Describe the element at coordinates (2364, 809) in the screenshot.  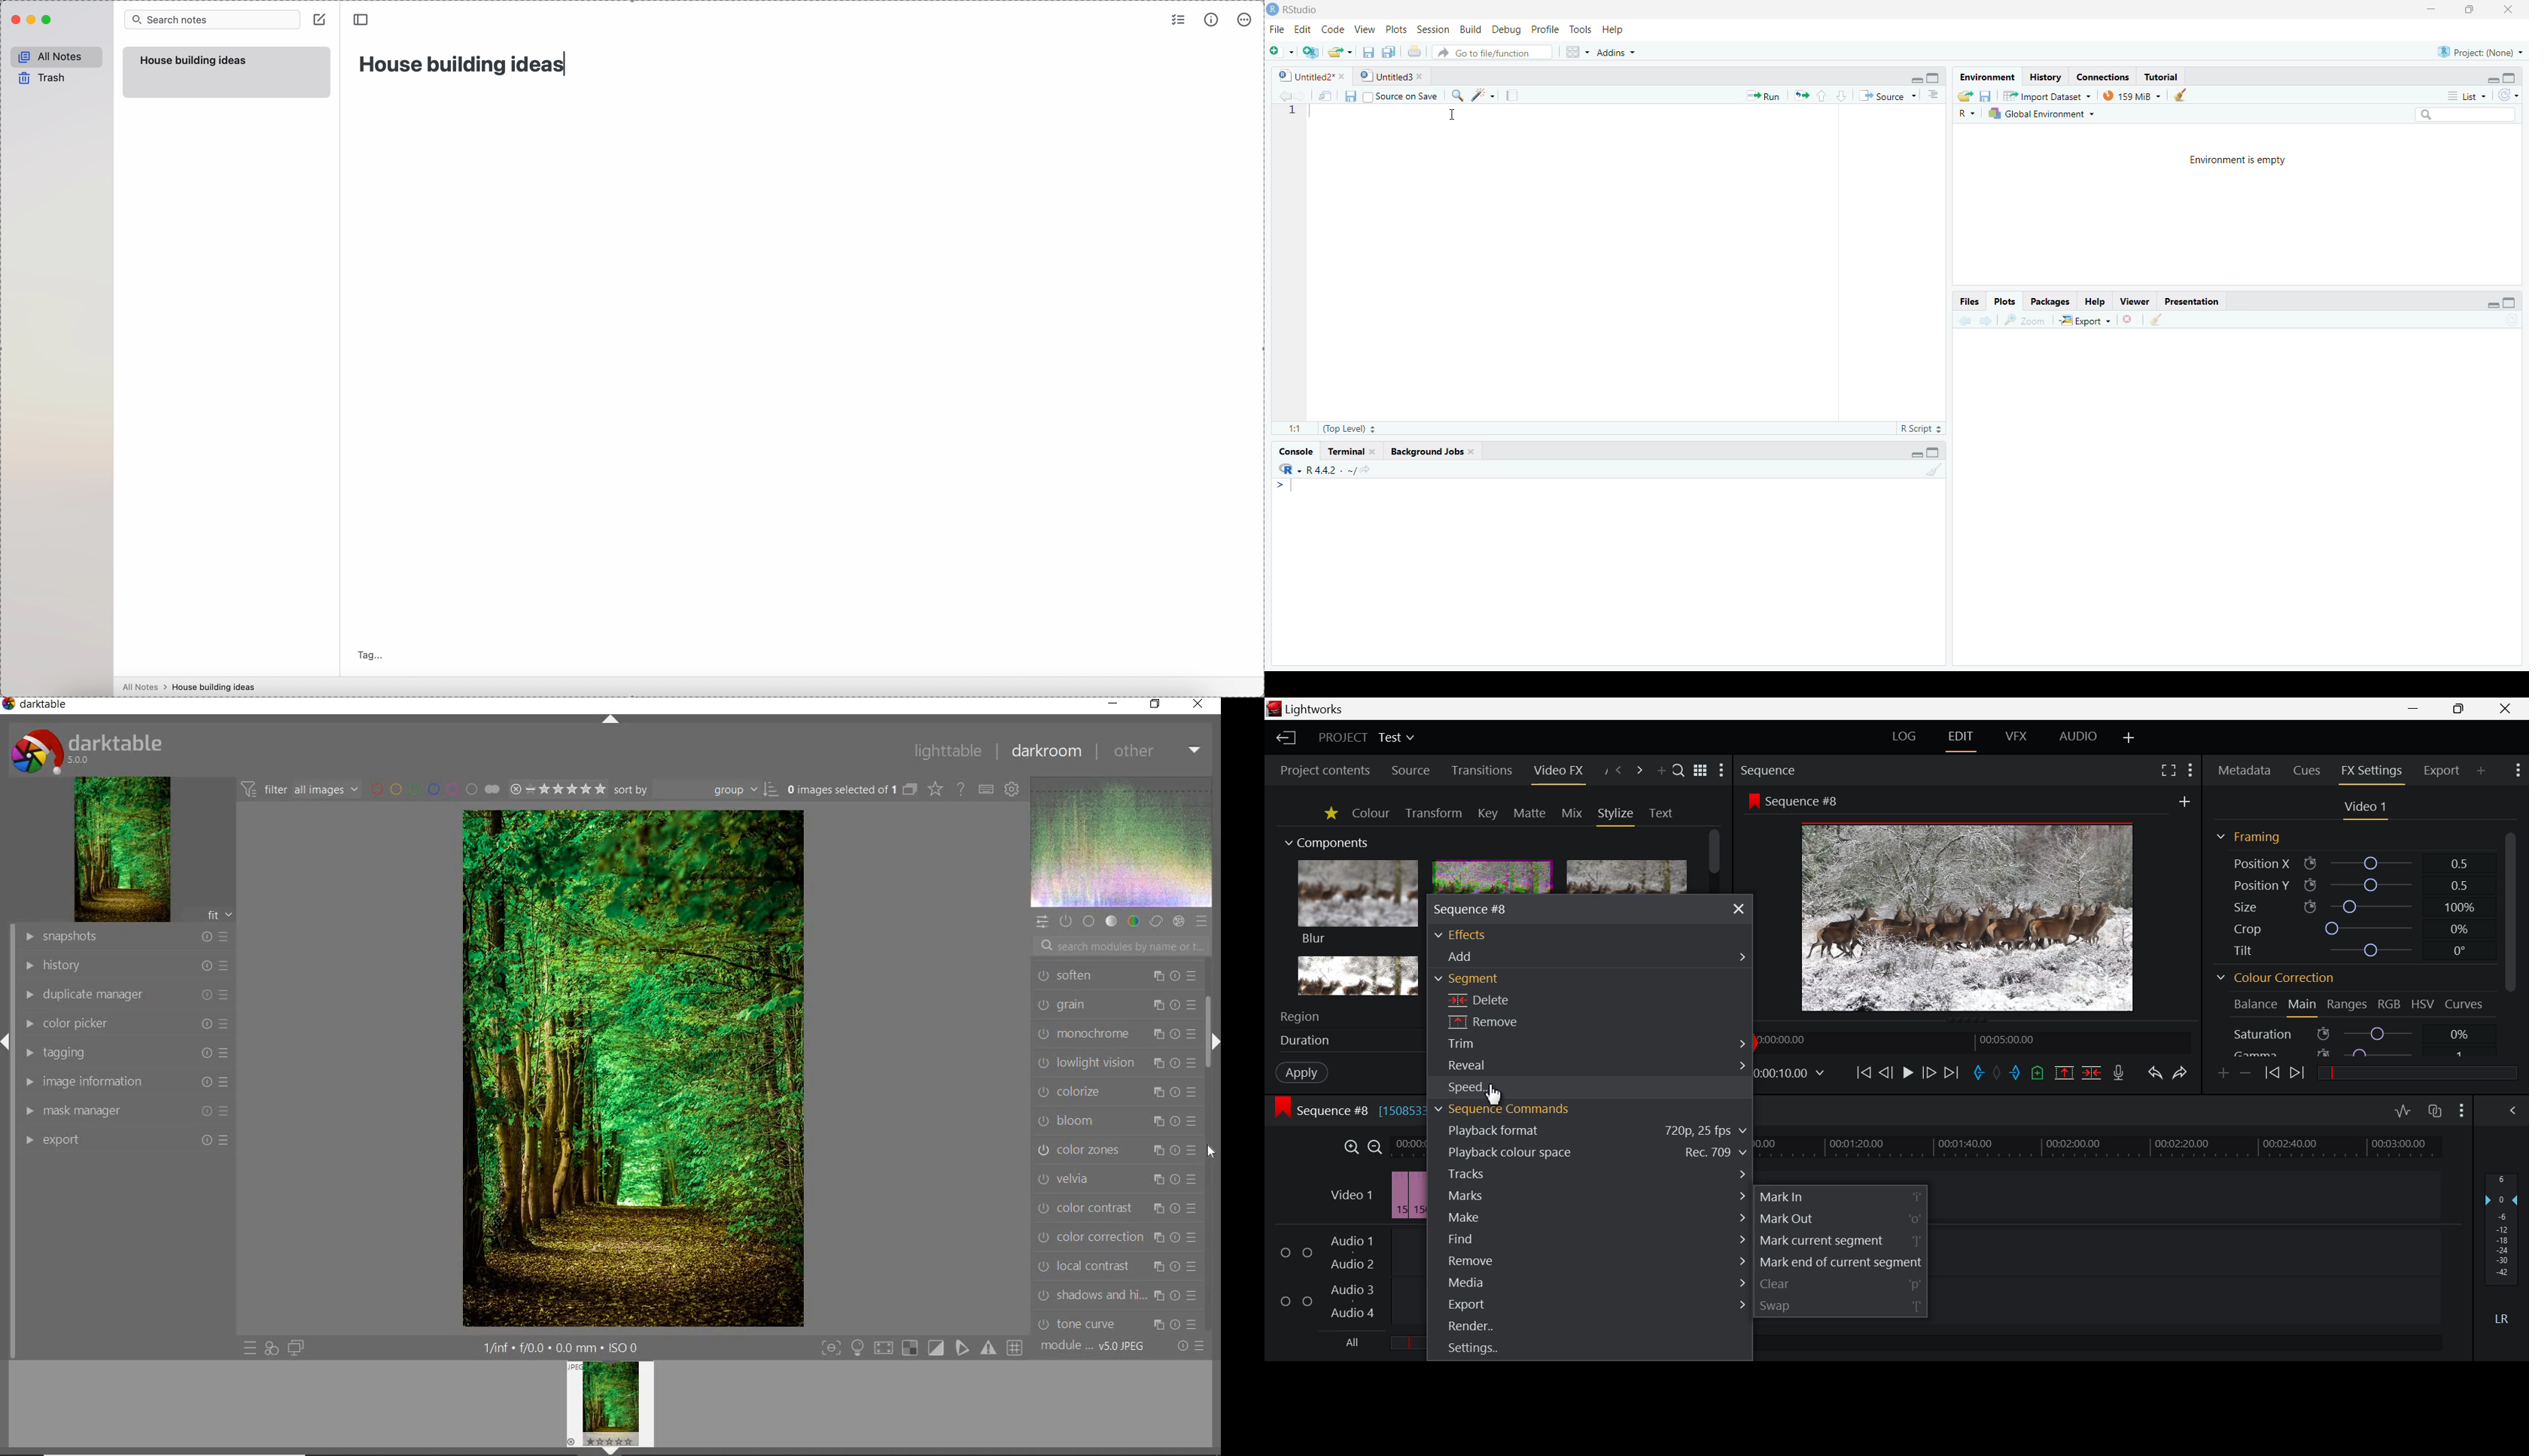
I see `Video Settings` at that location.